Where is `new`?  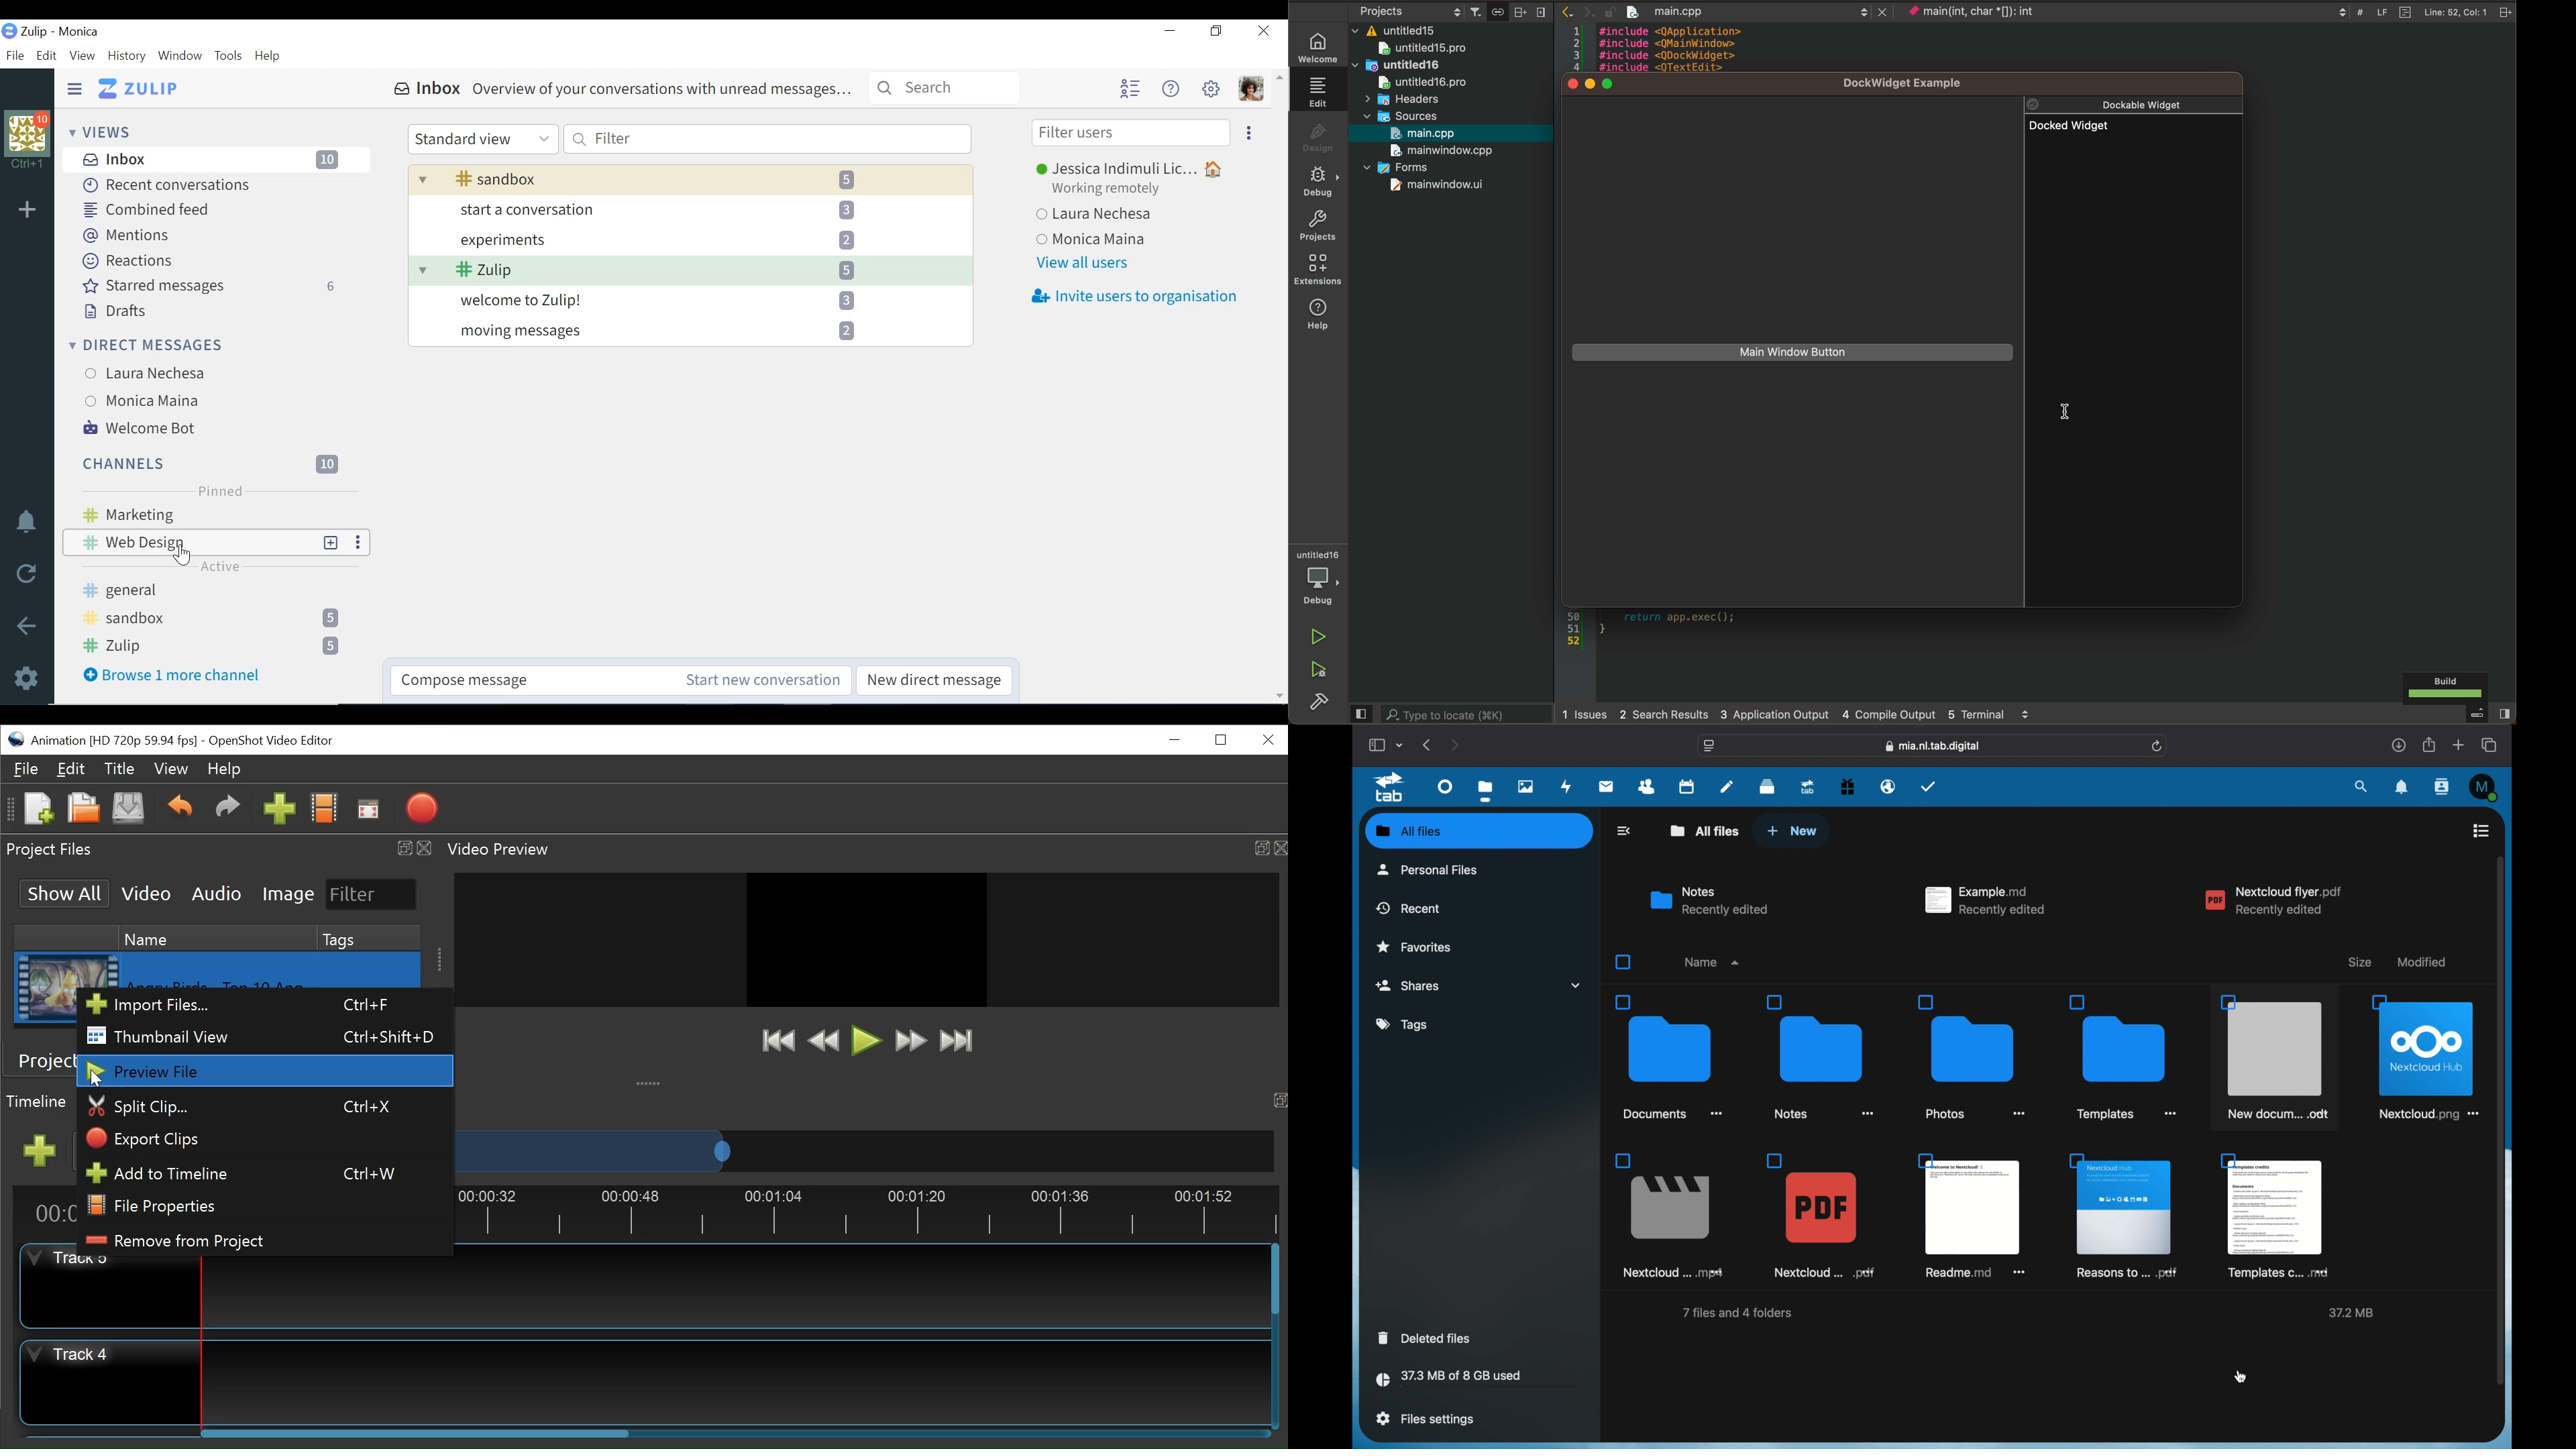 new is located at coordinates (1792, 831).